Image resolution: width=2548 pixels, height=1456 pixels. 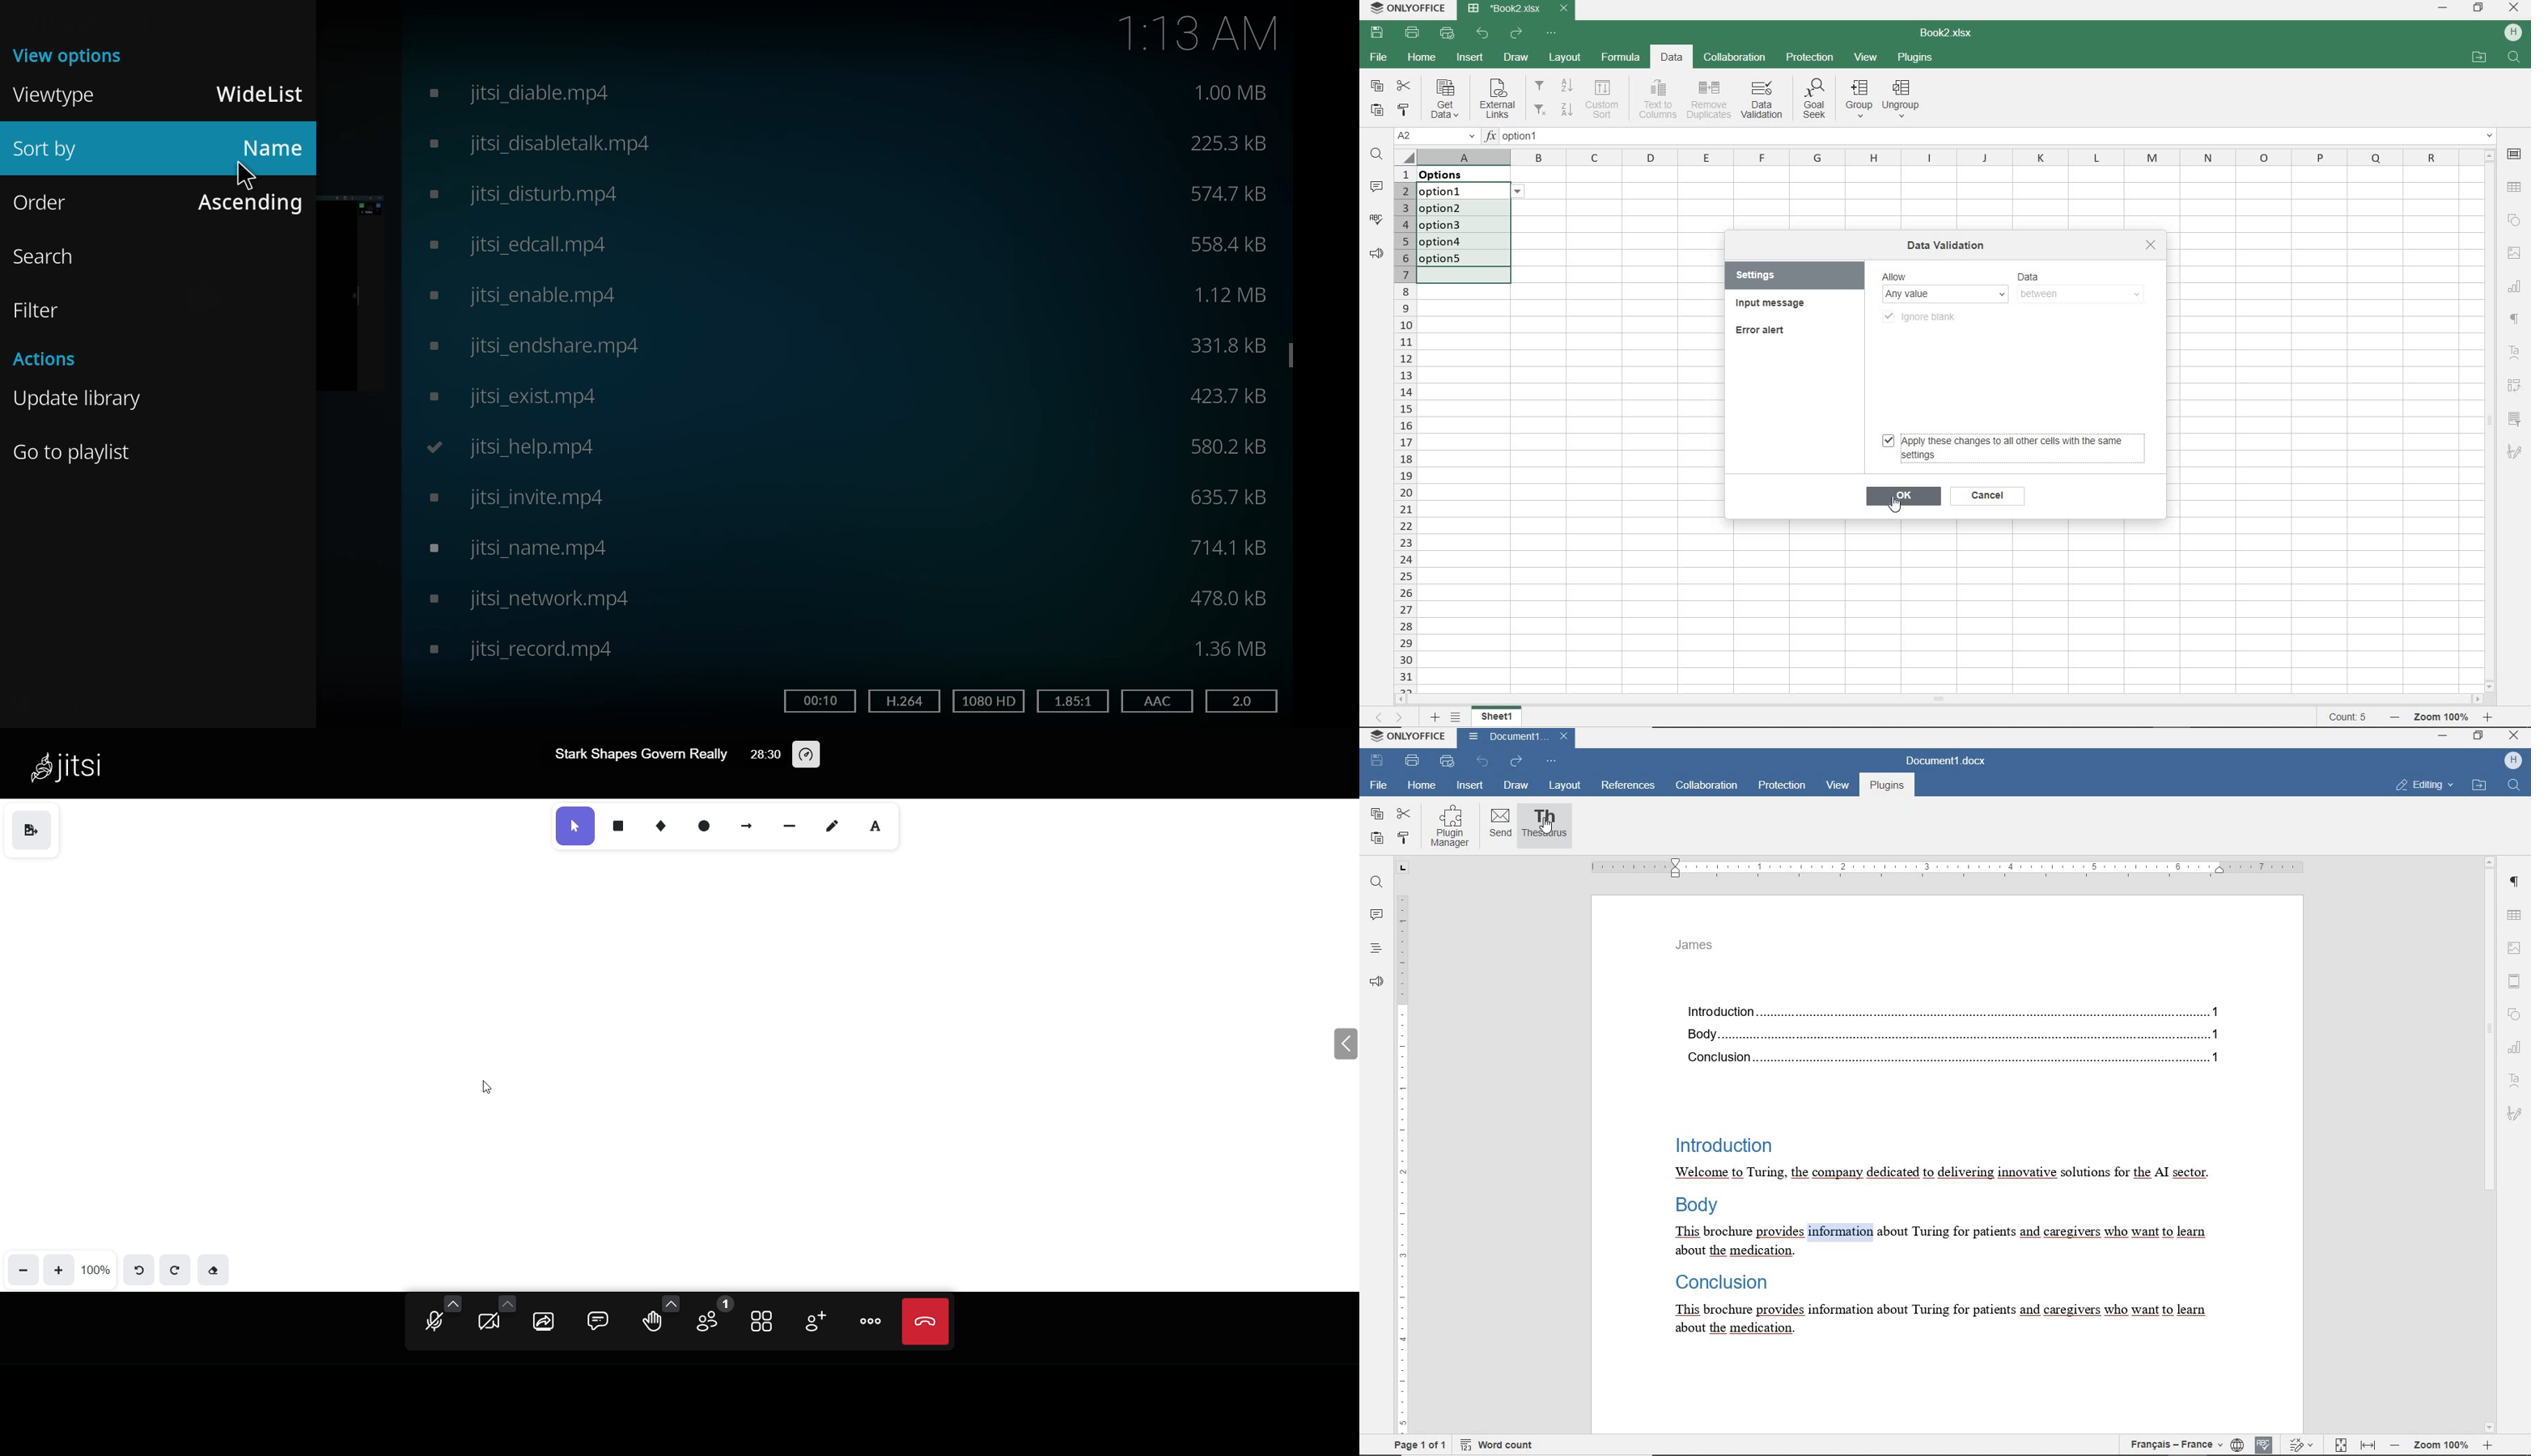 What do you see at coordinates (1225, 397) in the screenshot?
I see `size` at bounding box center [1225, 397].